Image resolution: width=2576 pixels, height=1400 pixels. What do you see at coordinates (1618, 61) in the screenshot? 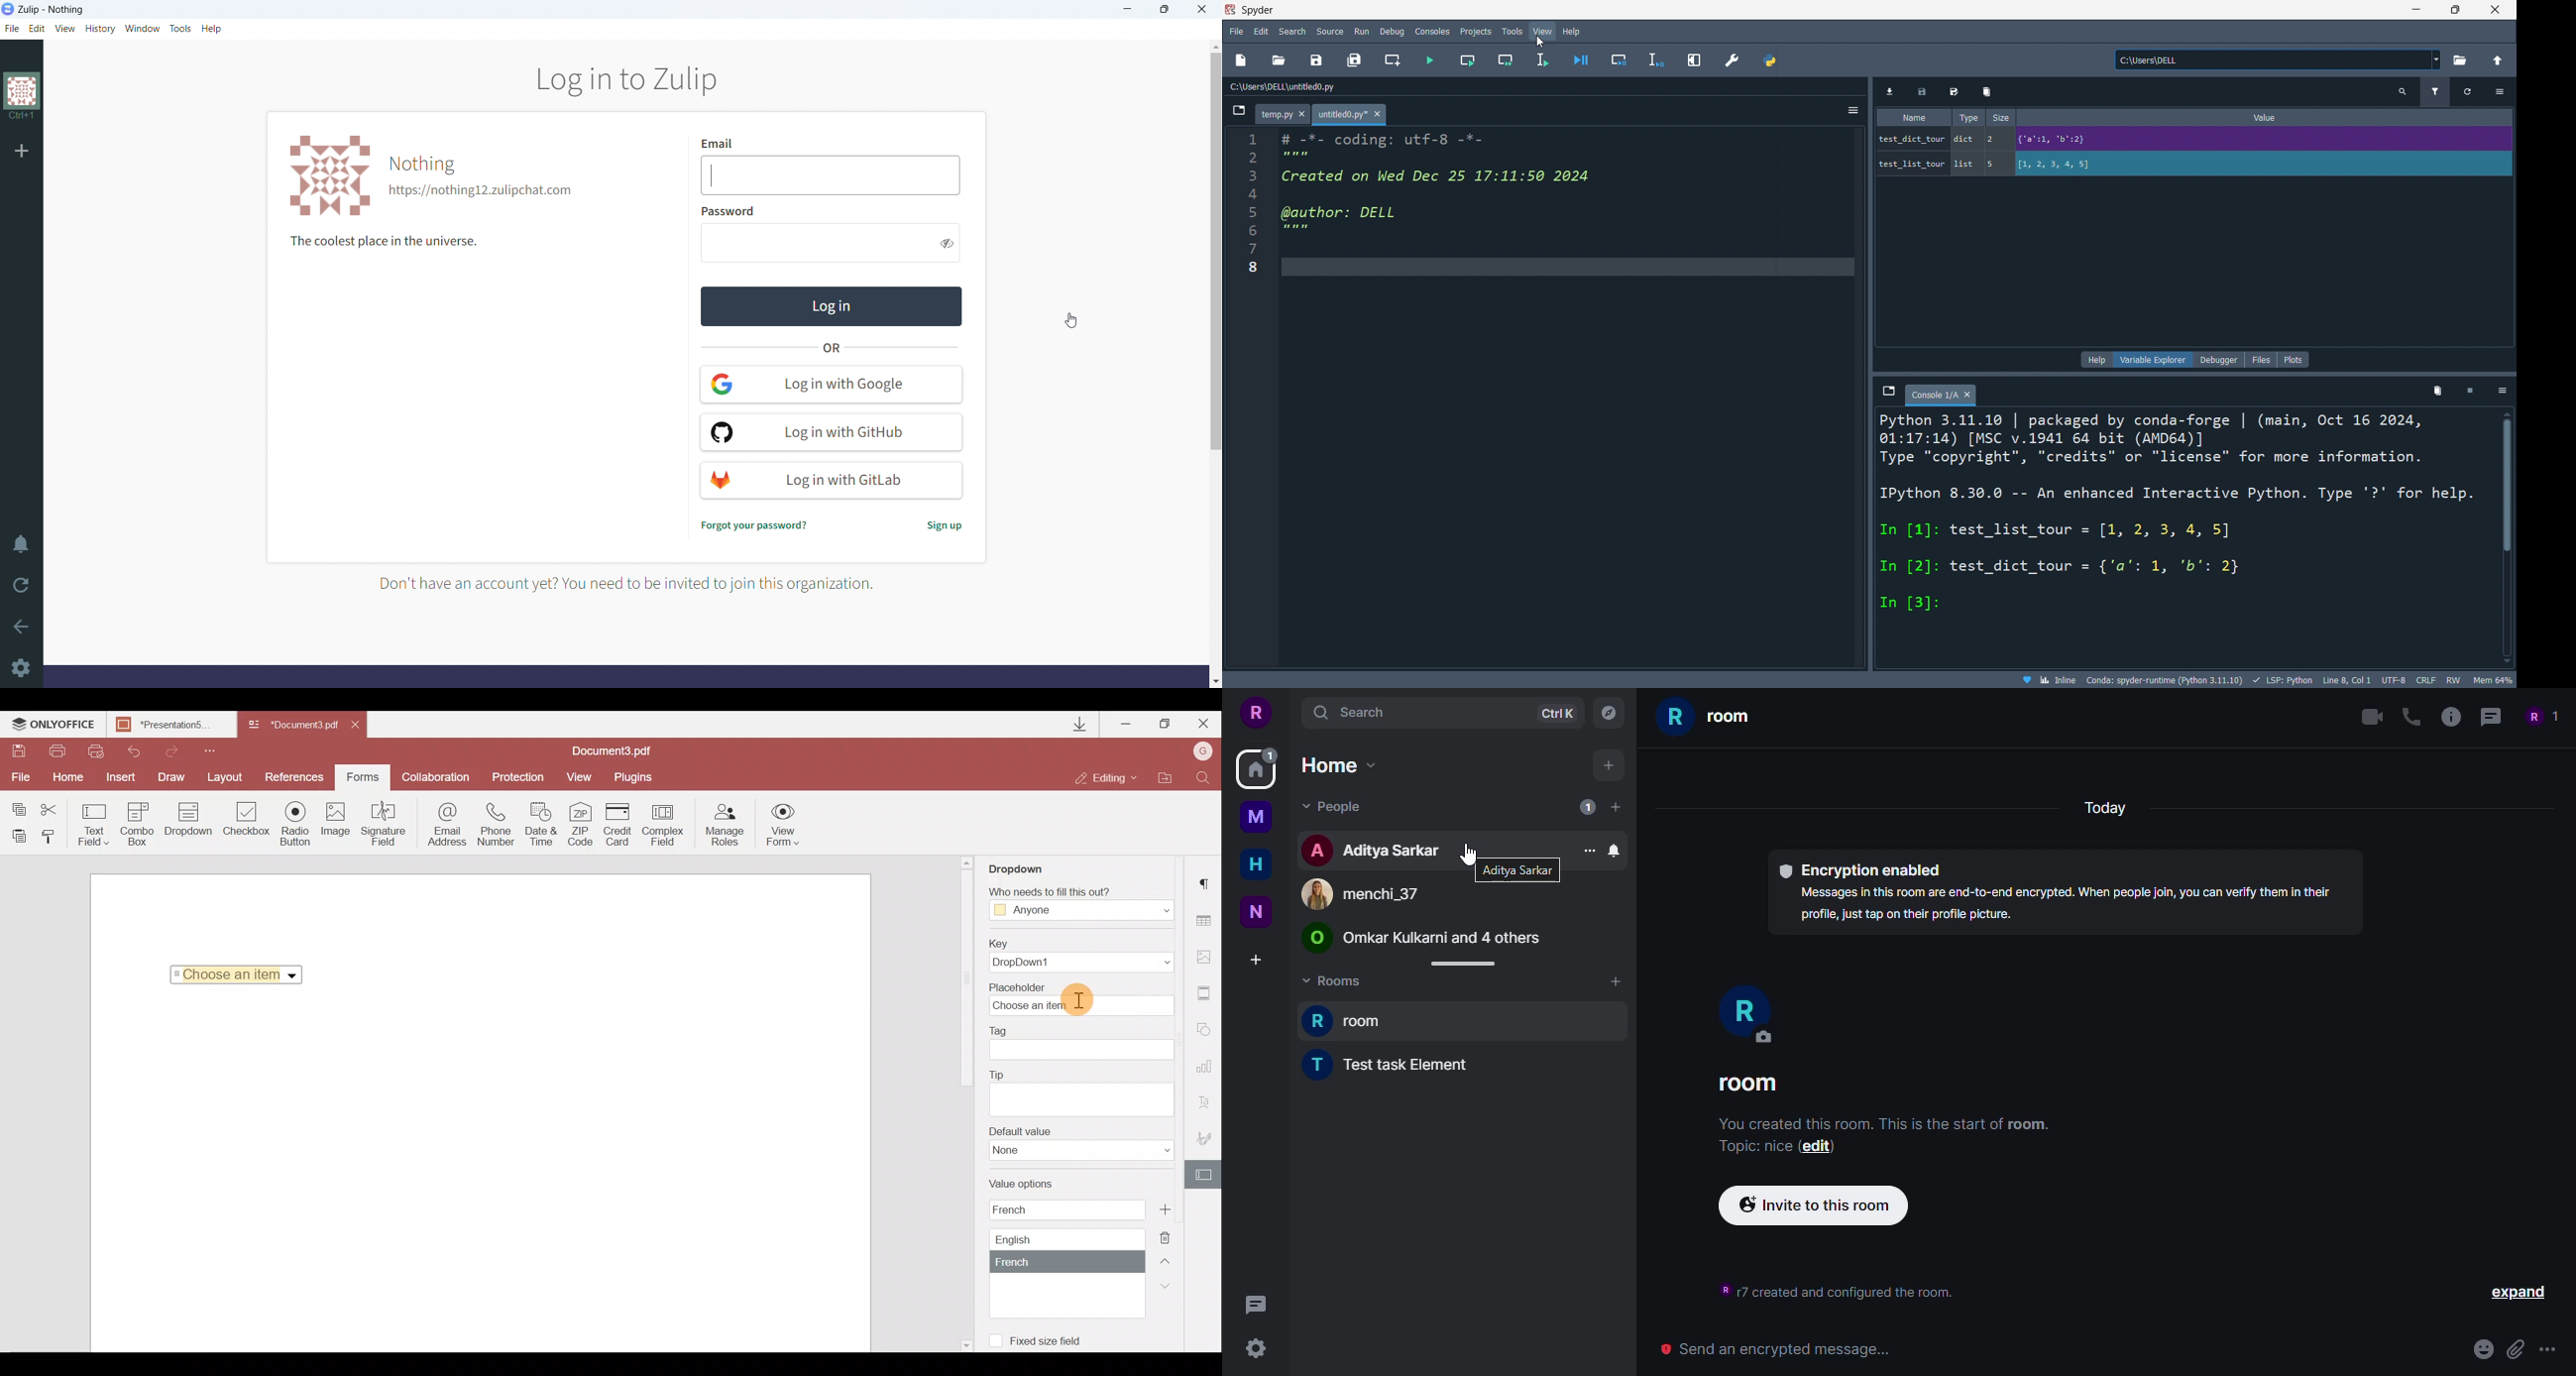
I see `debug cell` at bounding box center [1618, 61].